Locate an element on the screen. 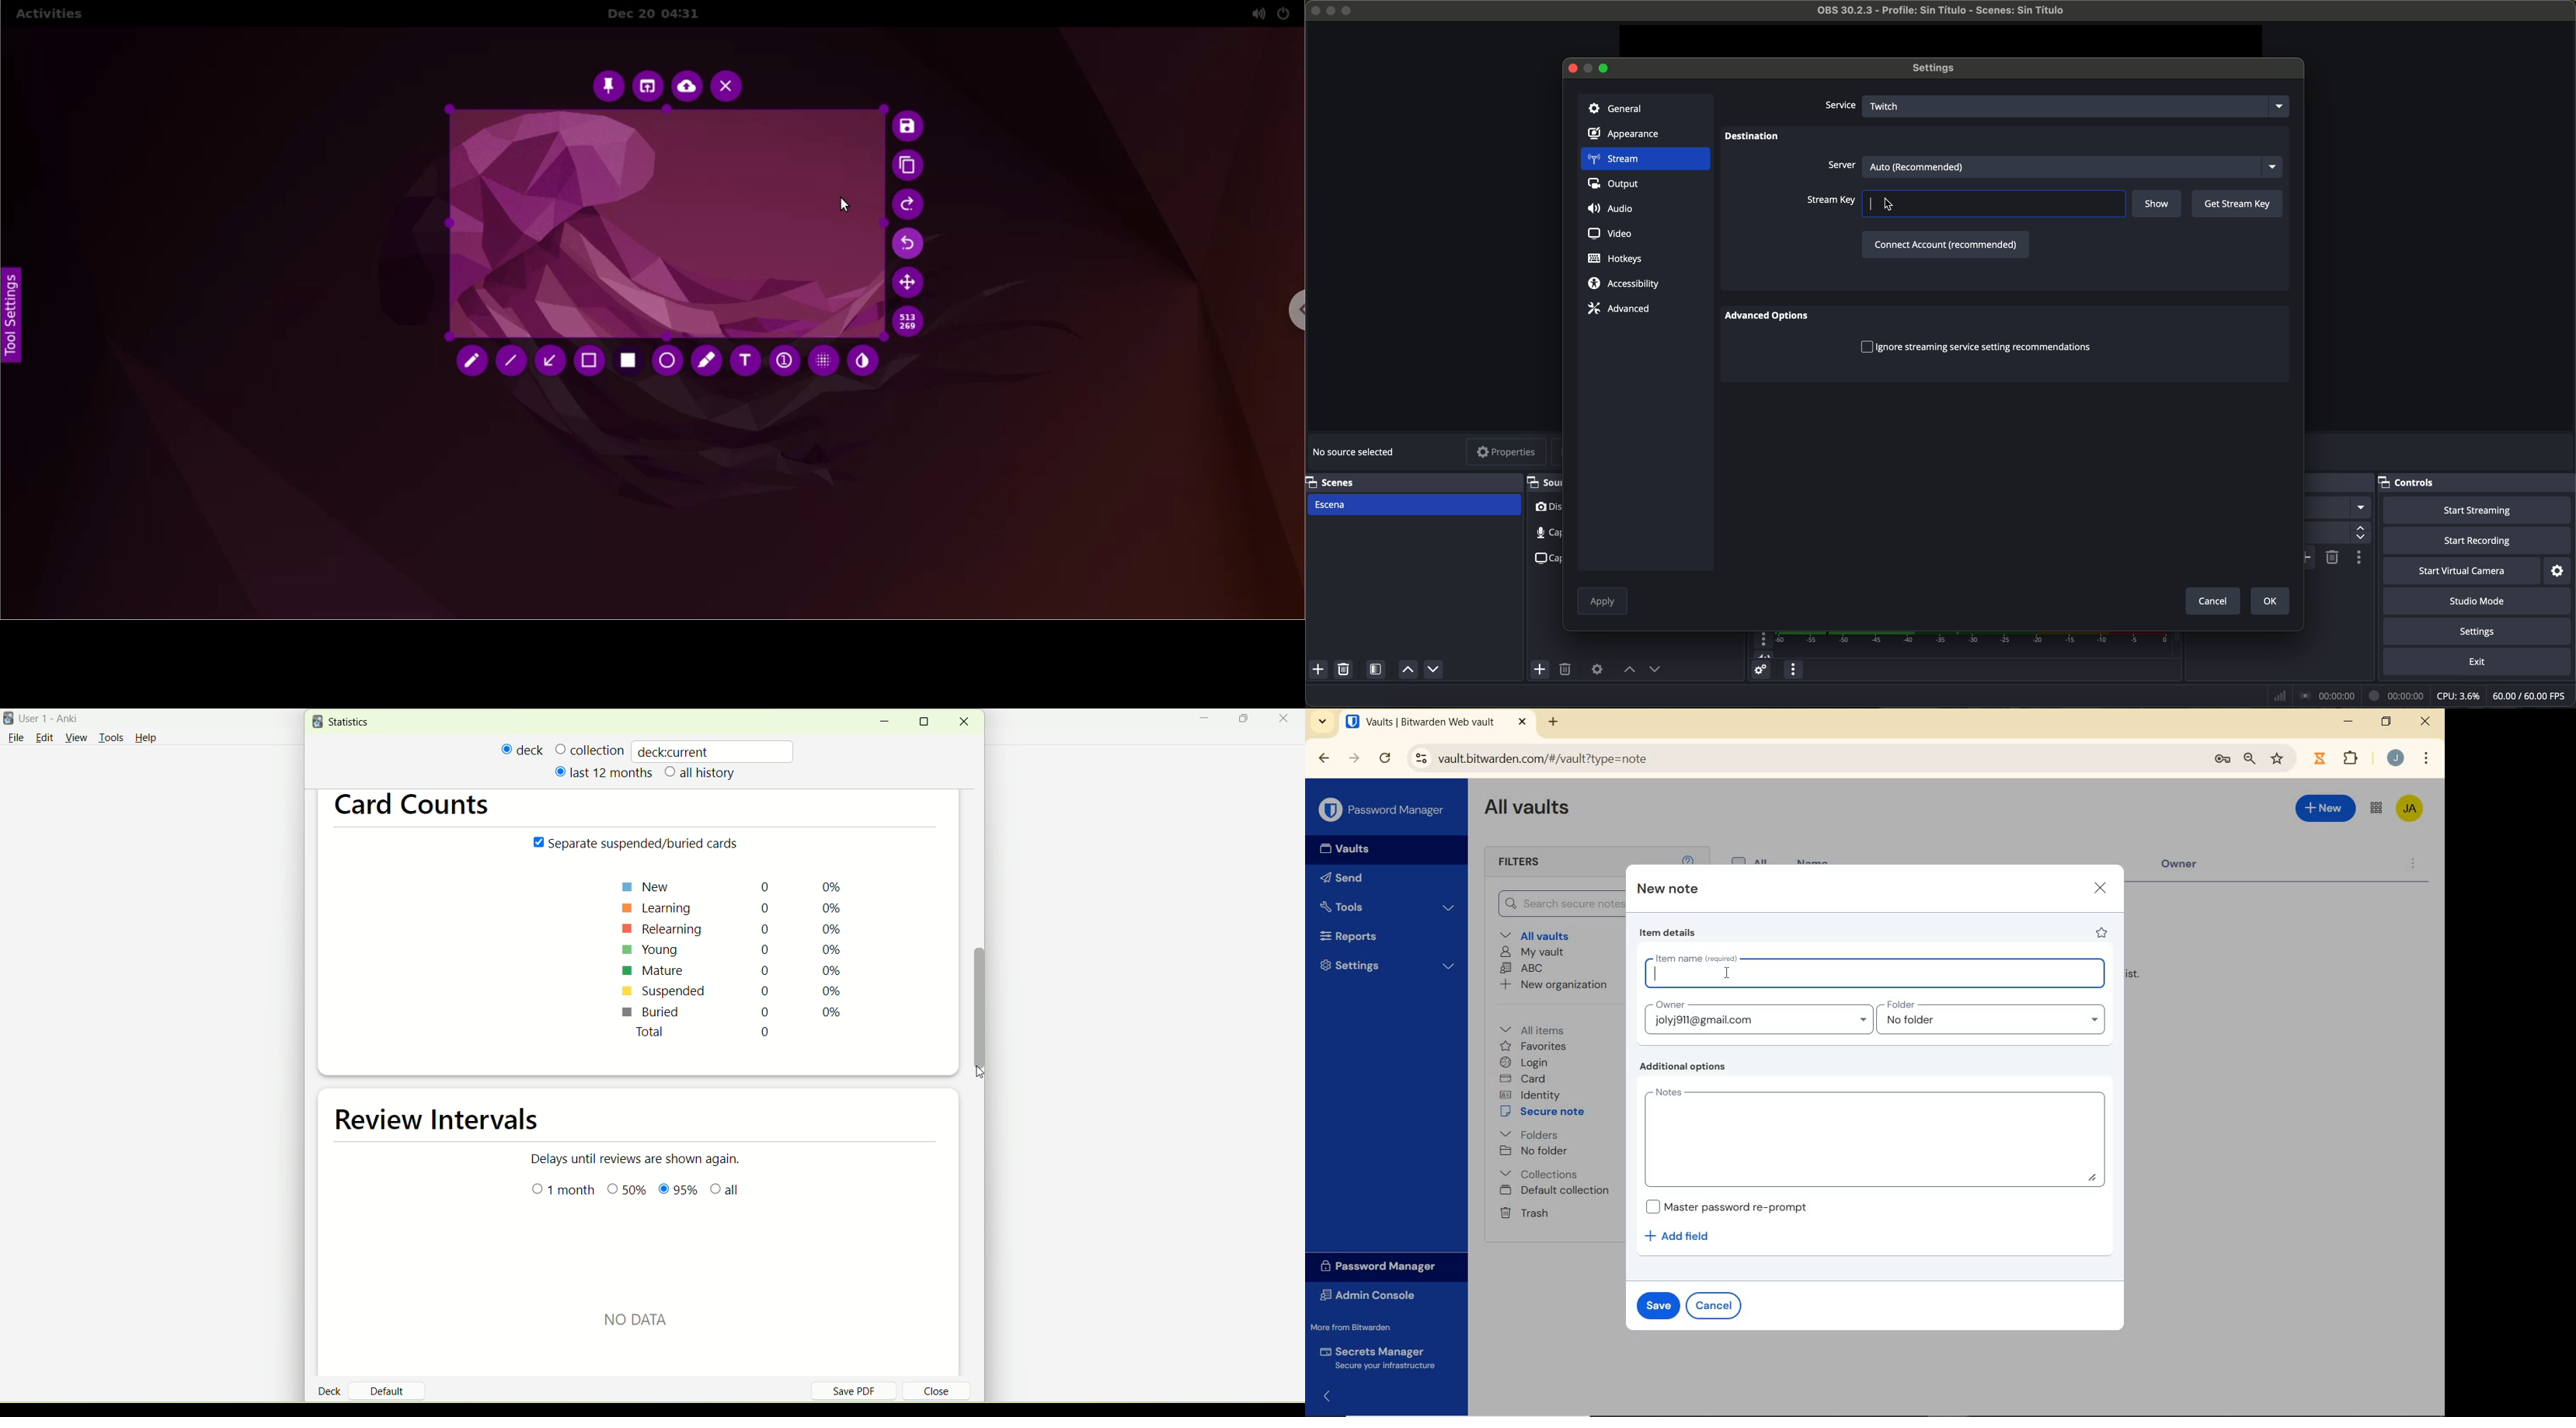  collection is located at coordinates (589, 749).